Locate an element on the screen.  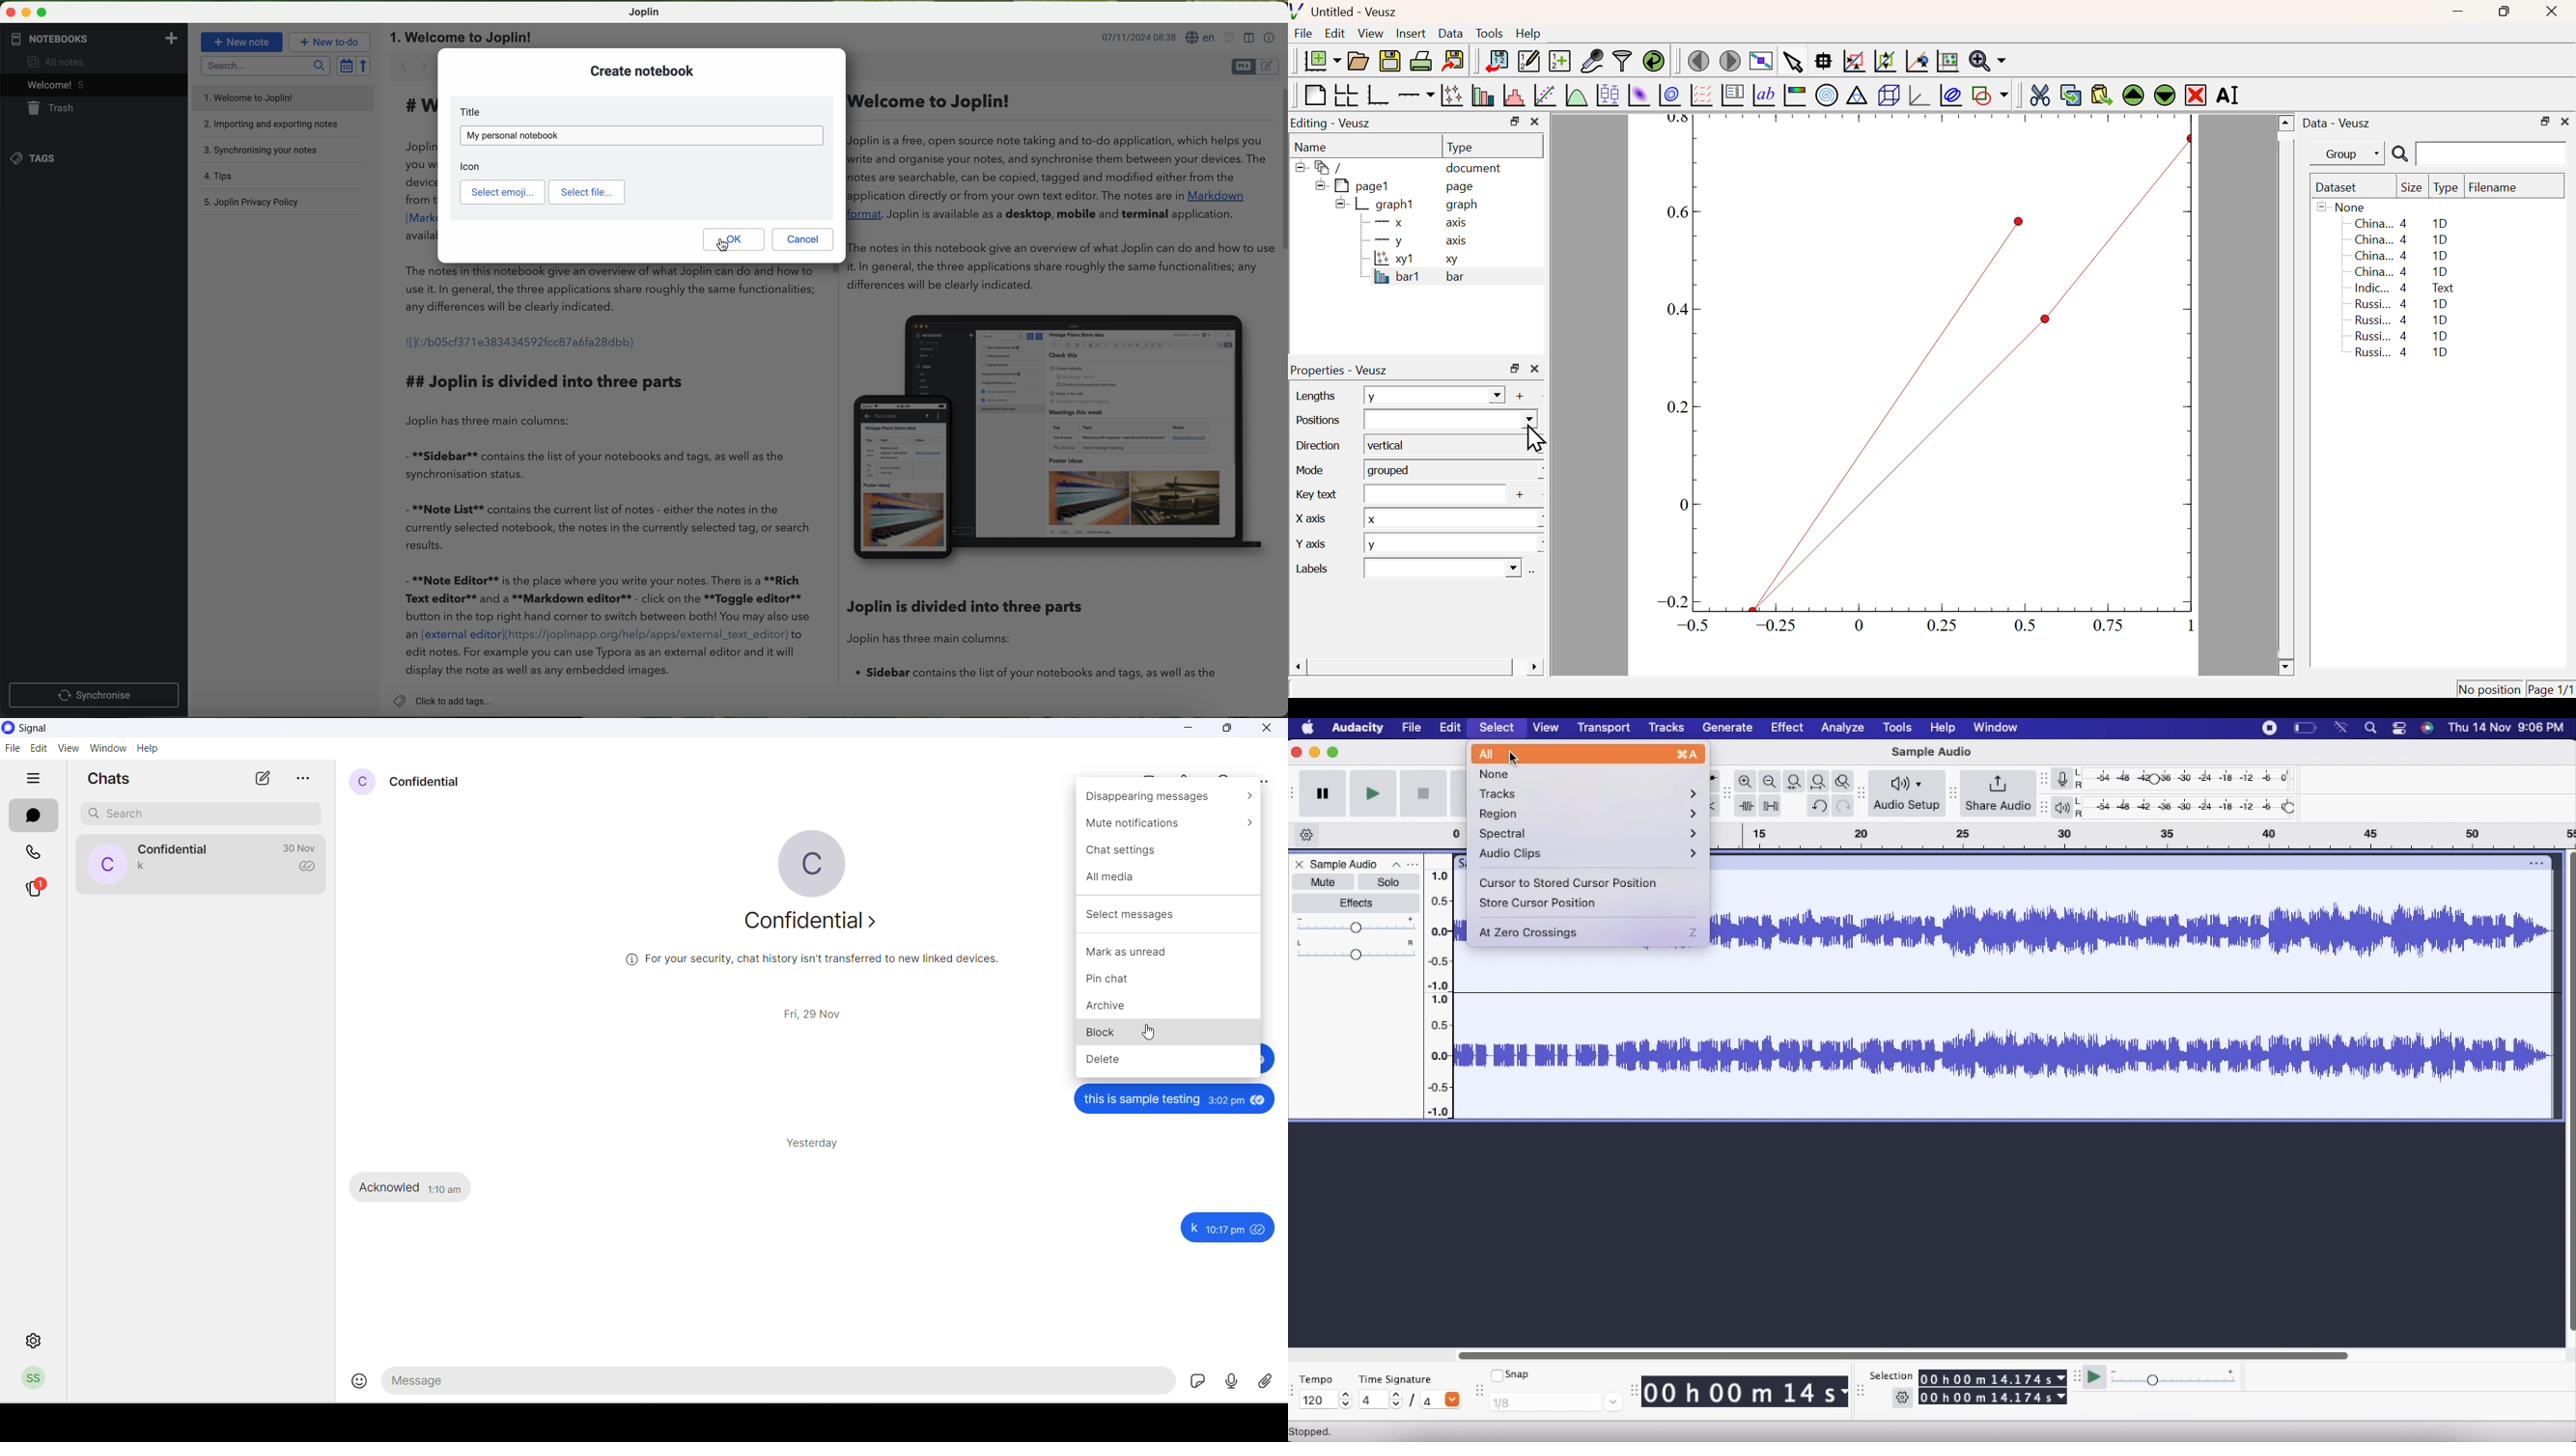
Transport is located at coordinates (1603, 729).